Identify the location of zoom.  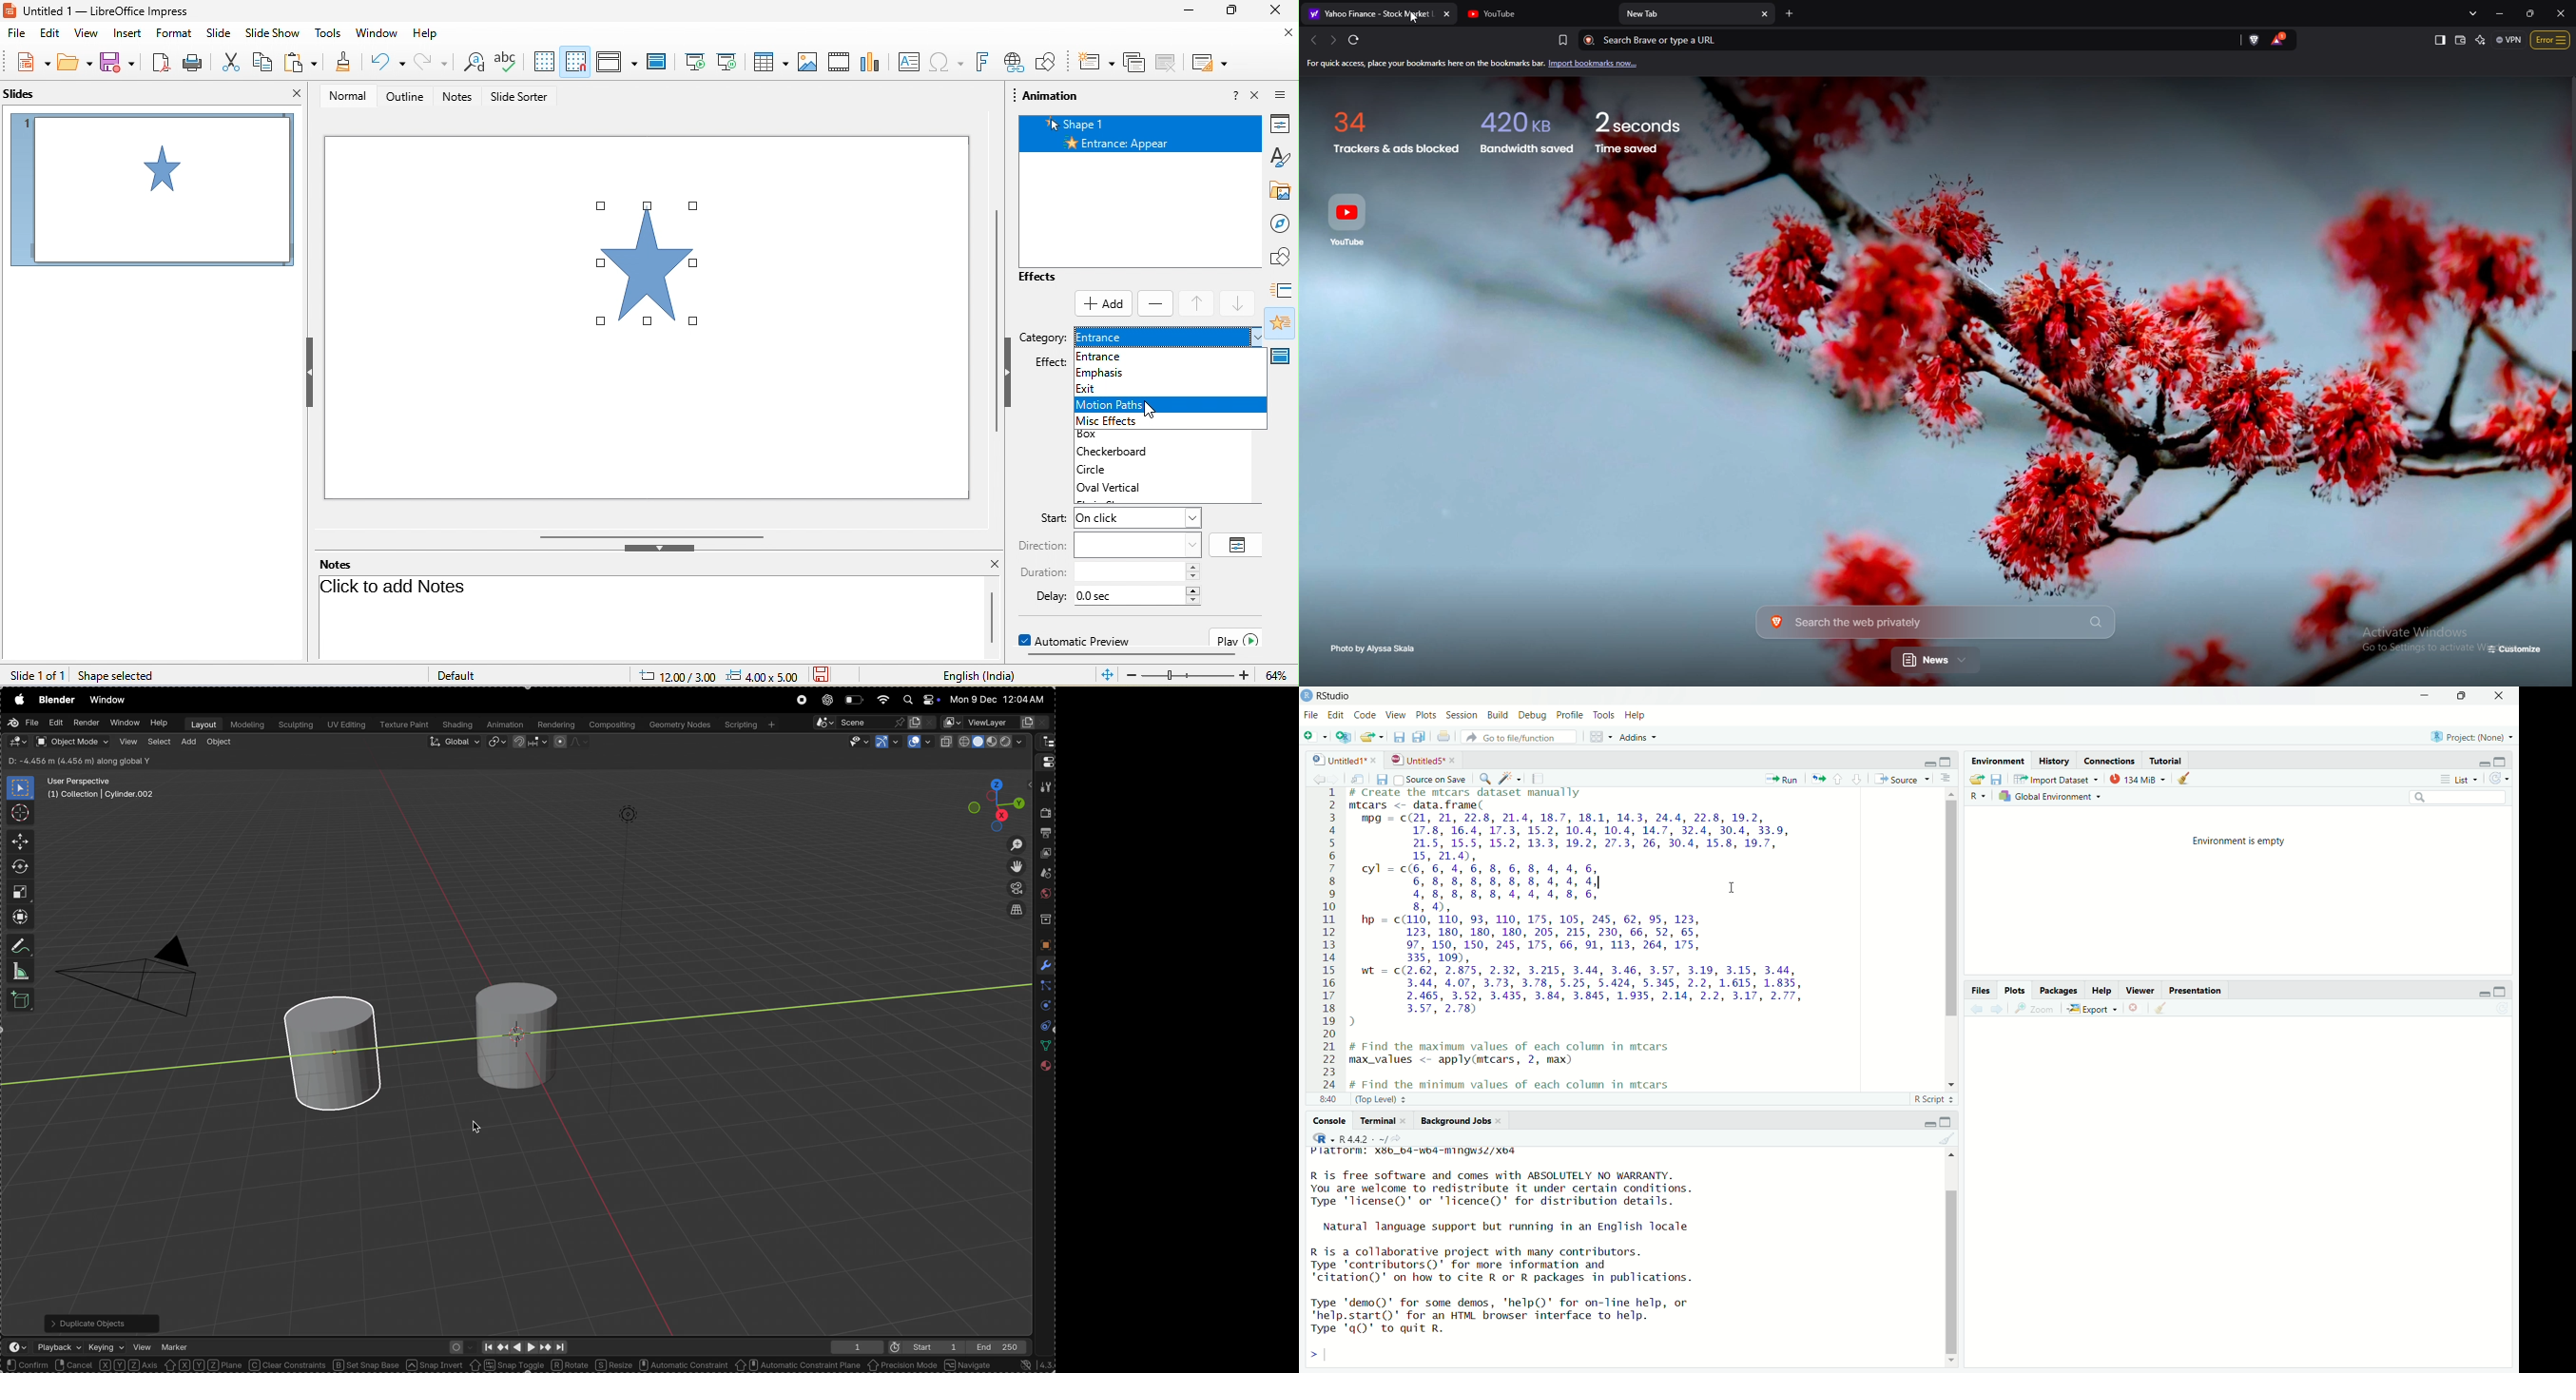
(1190, 676).